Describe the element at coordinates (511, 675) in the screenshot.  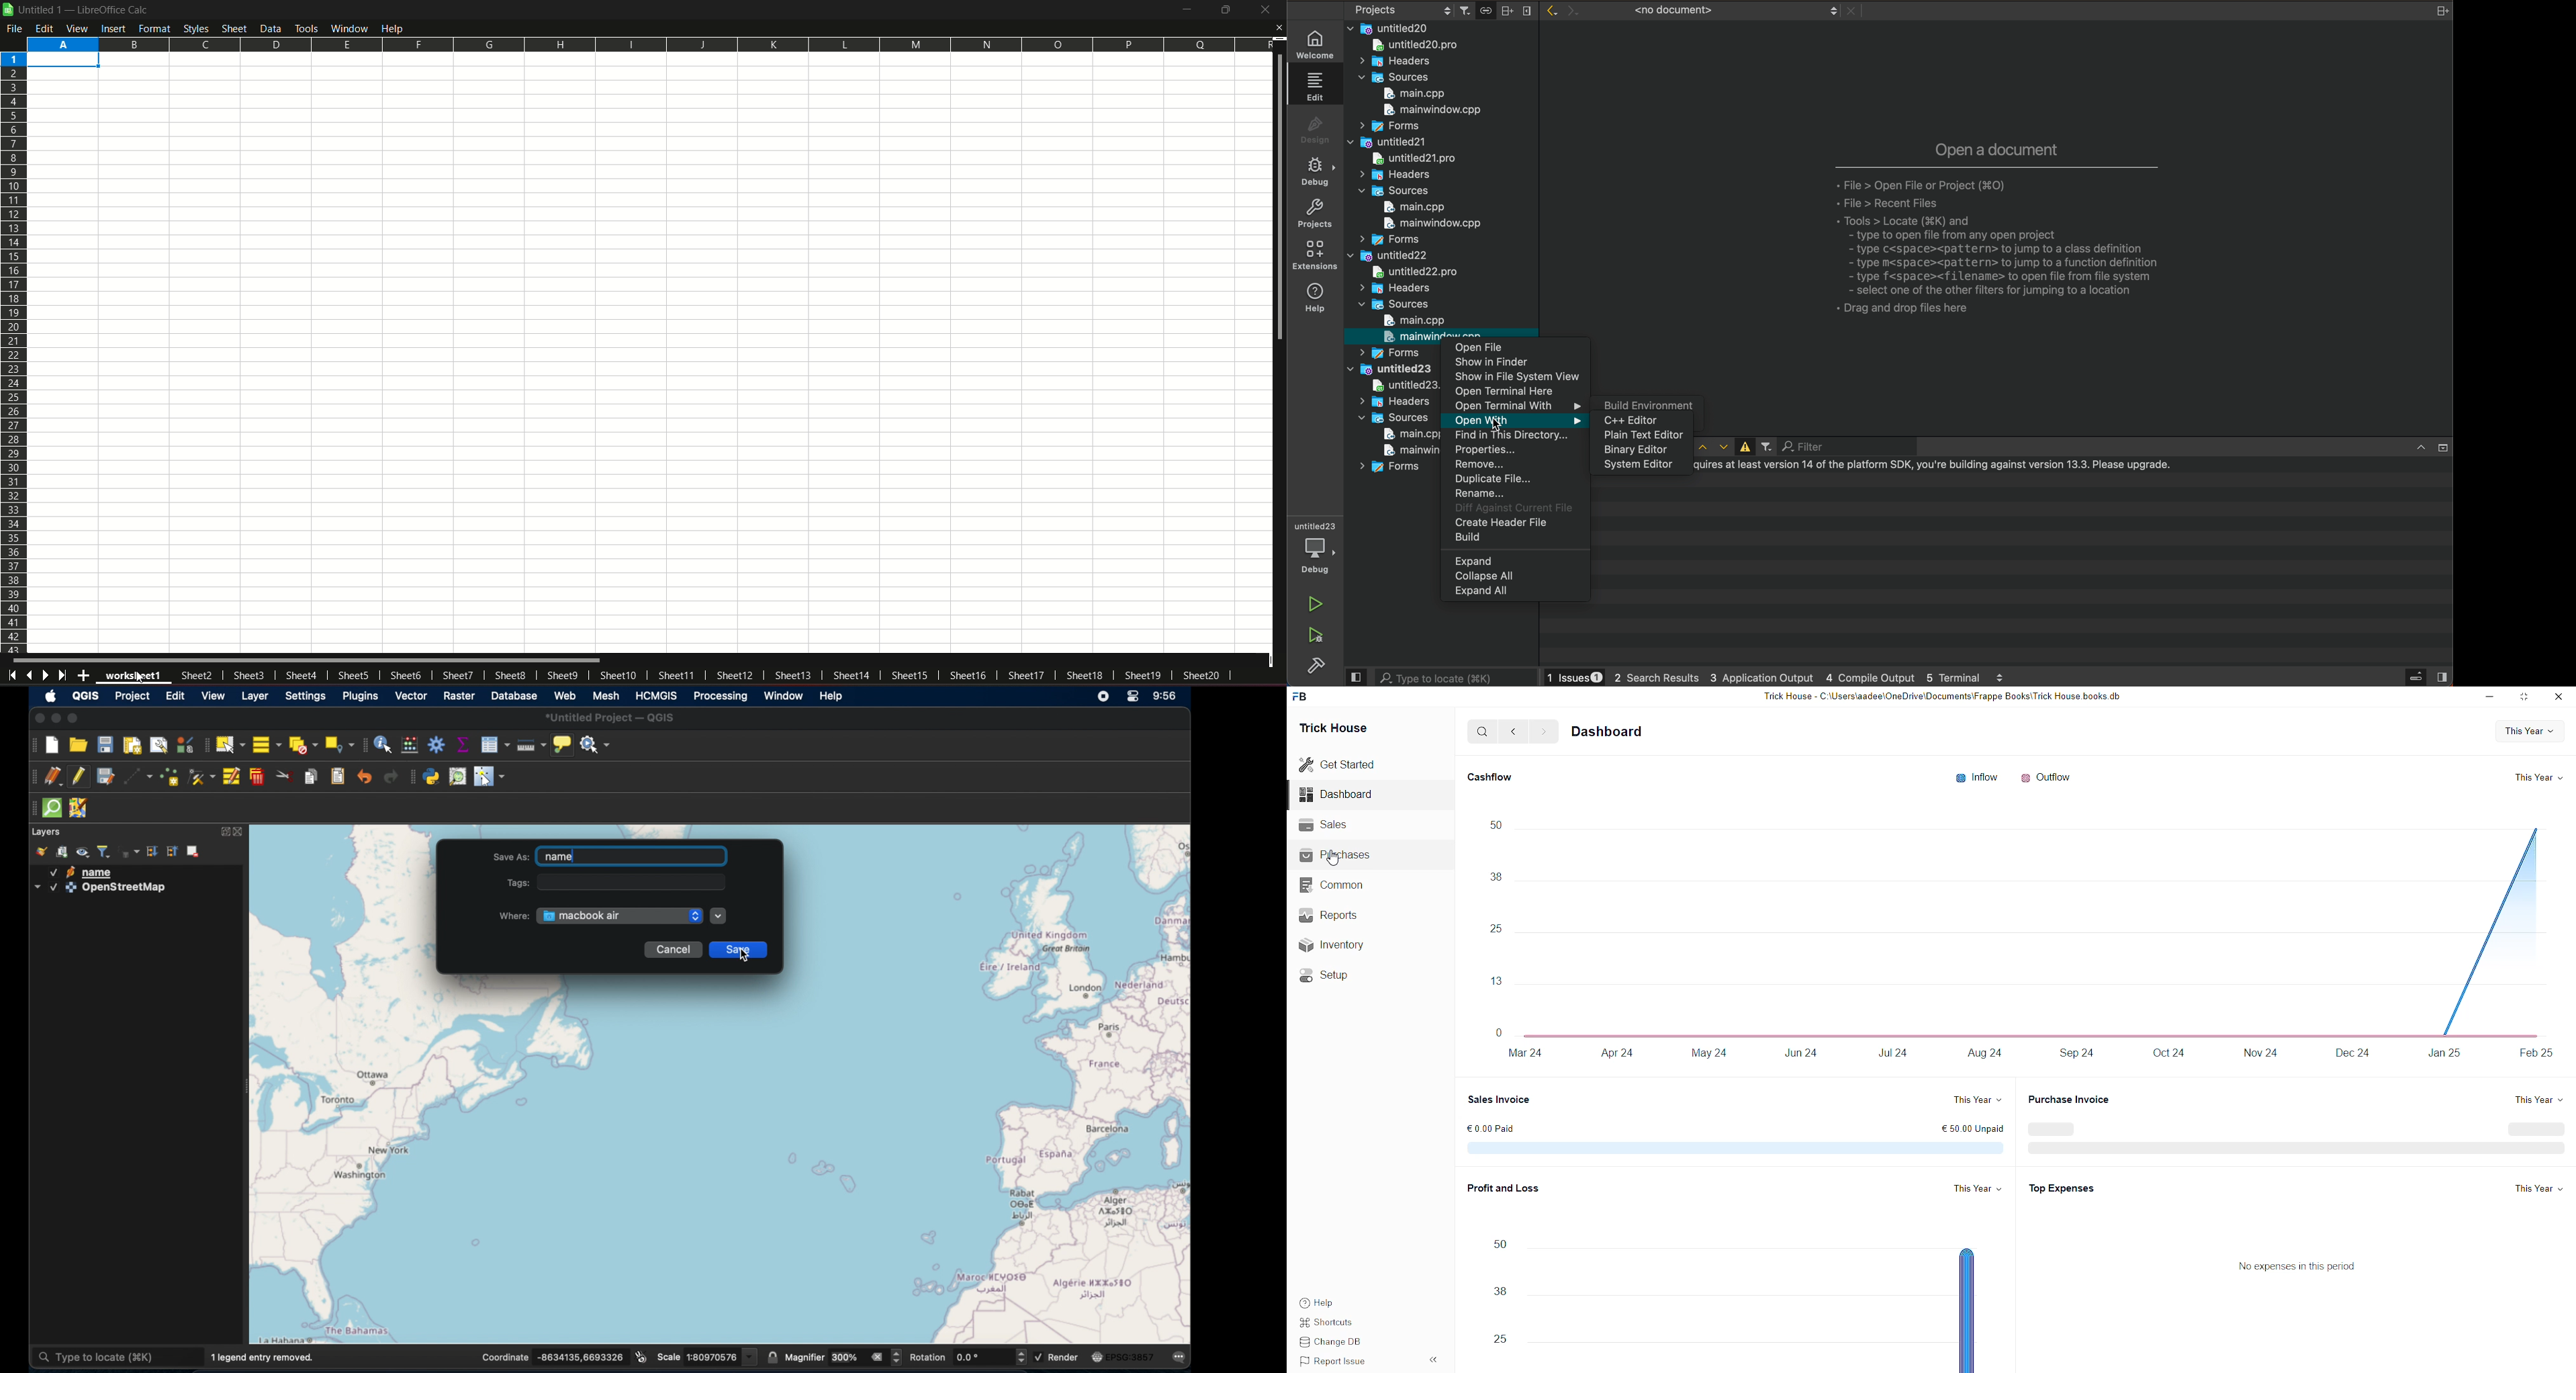
I see `sheet8` at that location.